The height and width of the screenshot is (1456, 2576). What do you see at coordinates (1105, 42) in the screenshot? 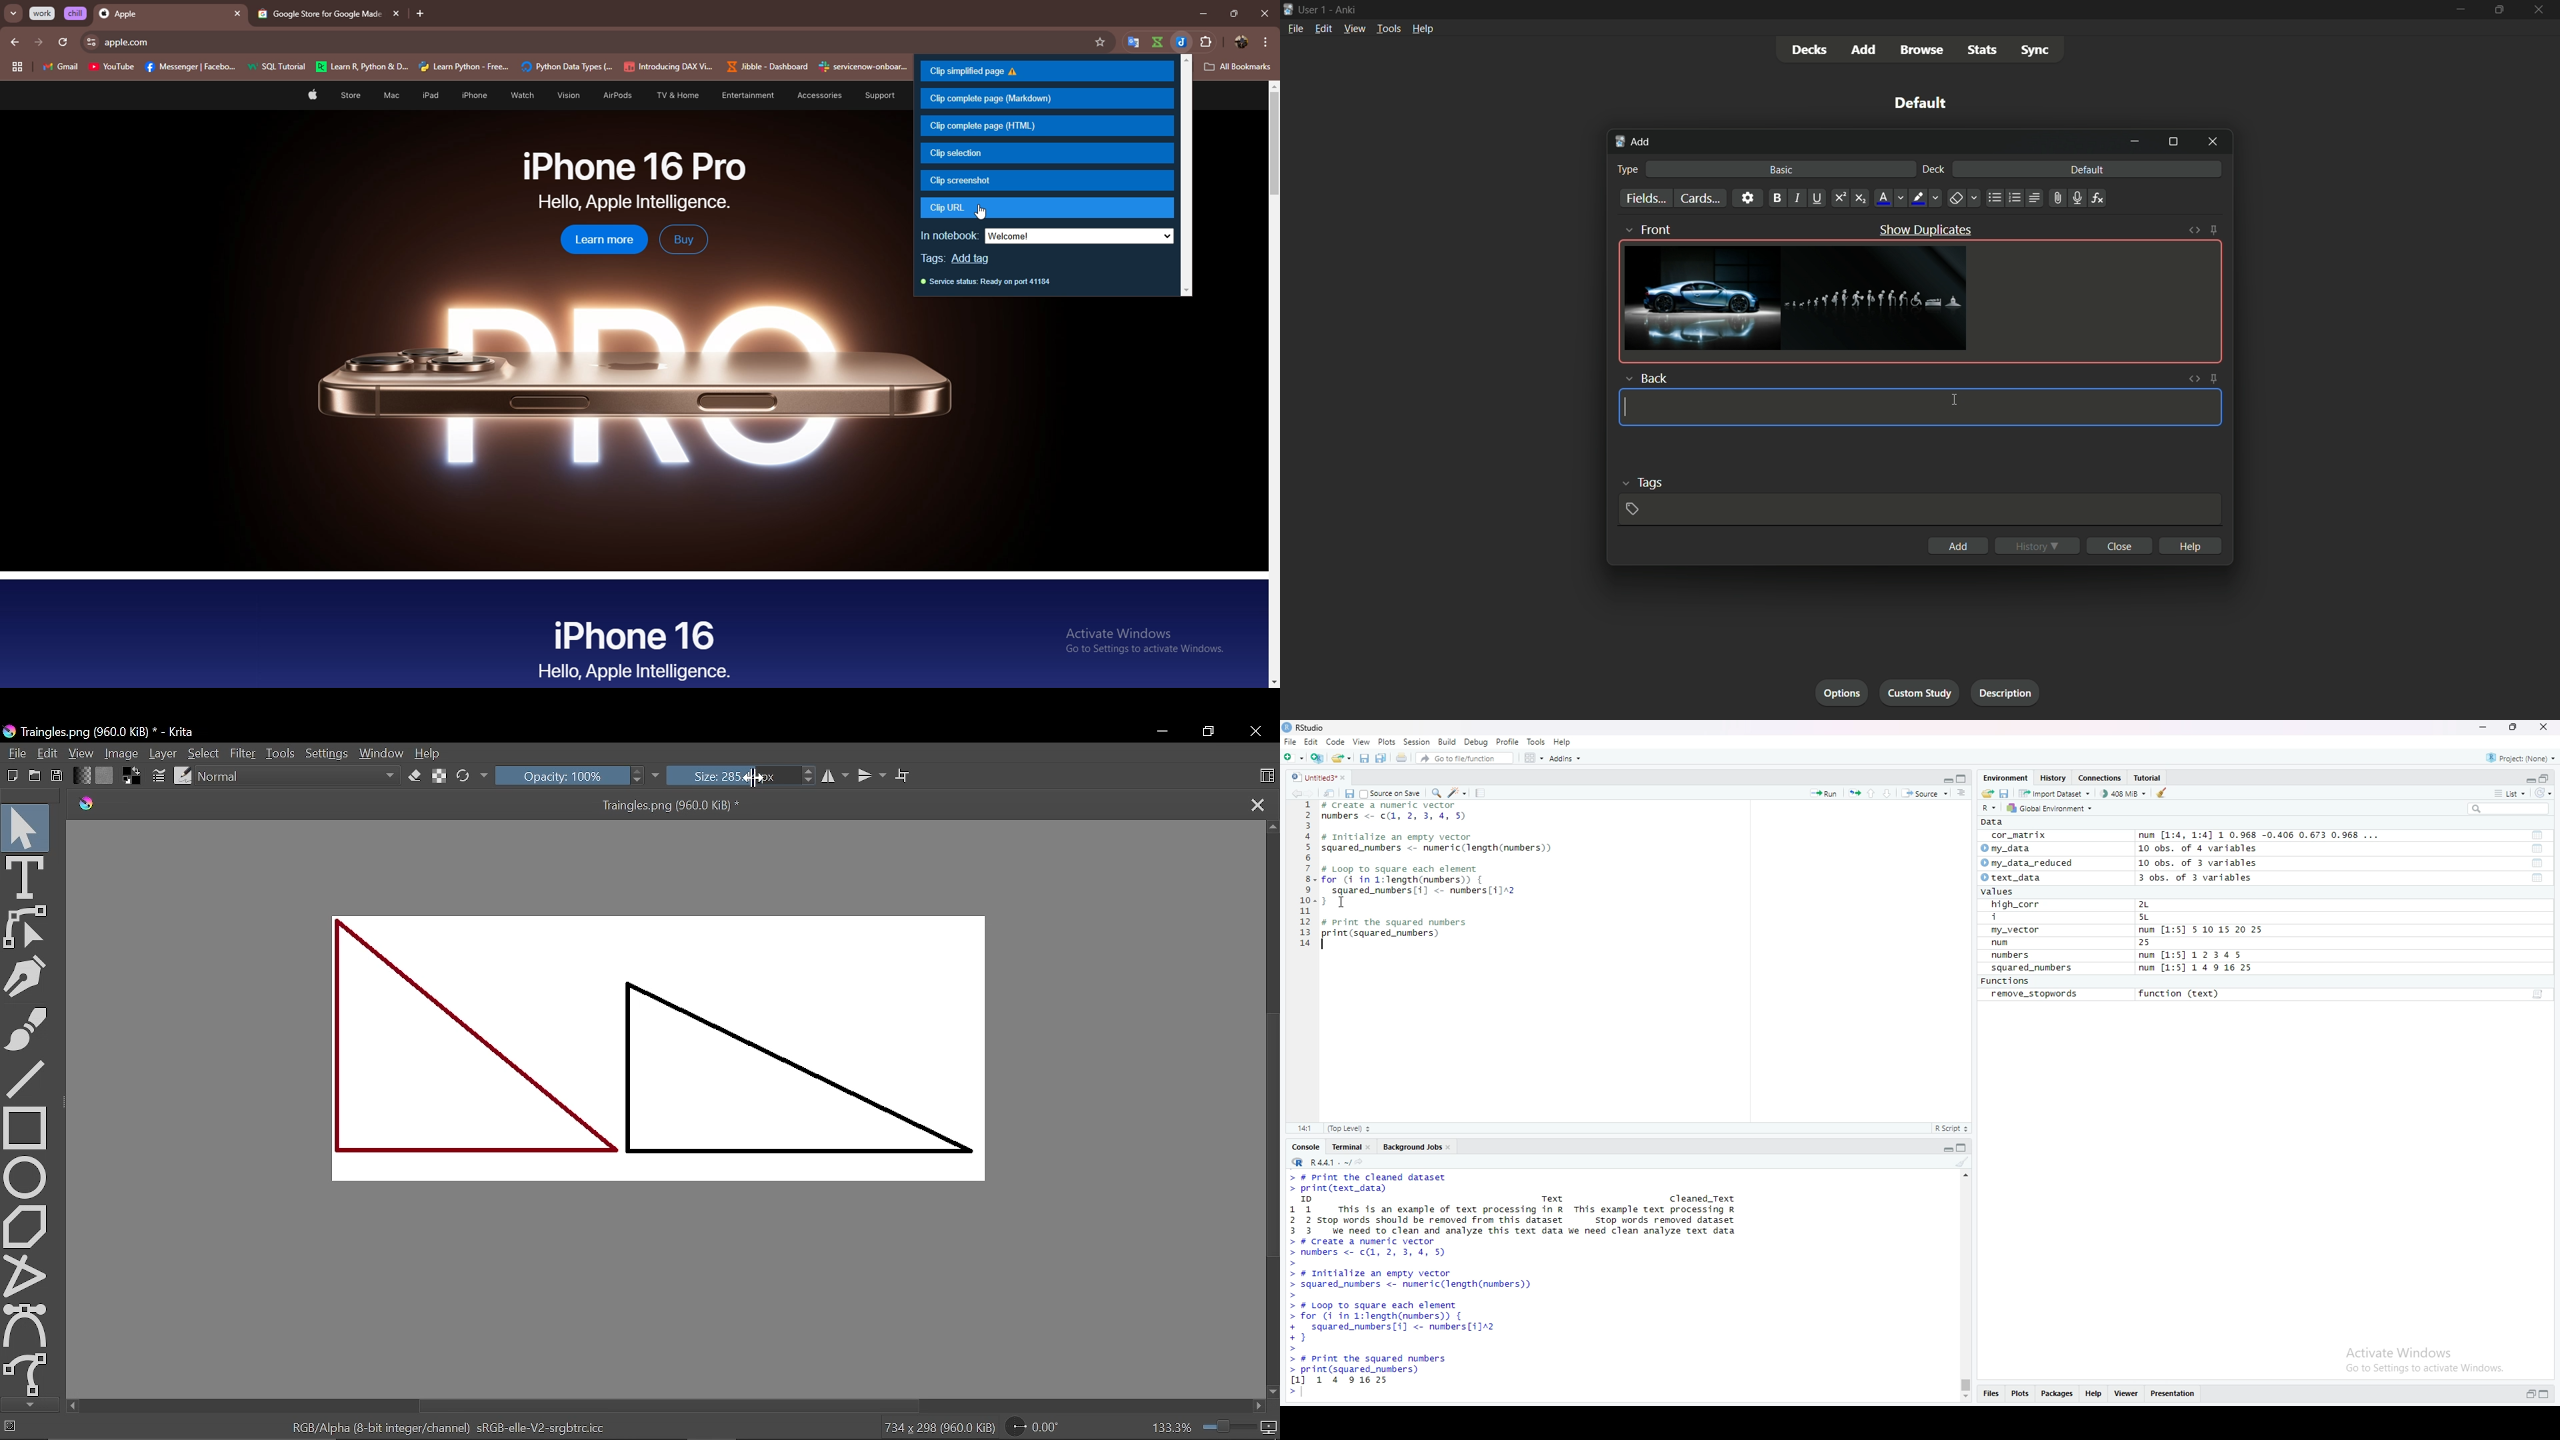
I see `favorites` at bounding box center [1105, 42].